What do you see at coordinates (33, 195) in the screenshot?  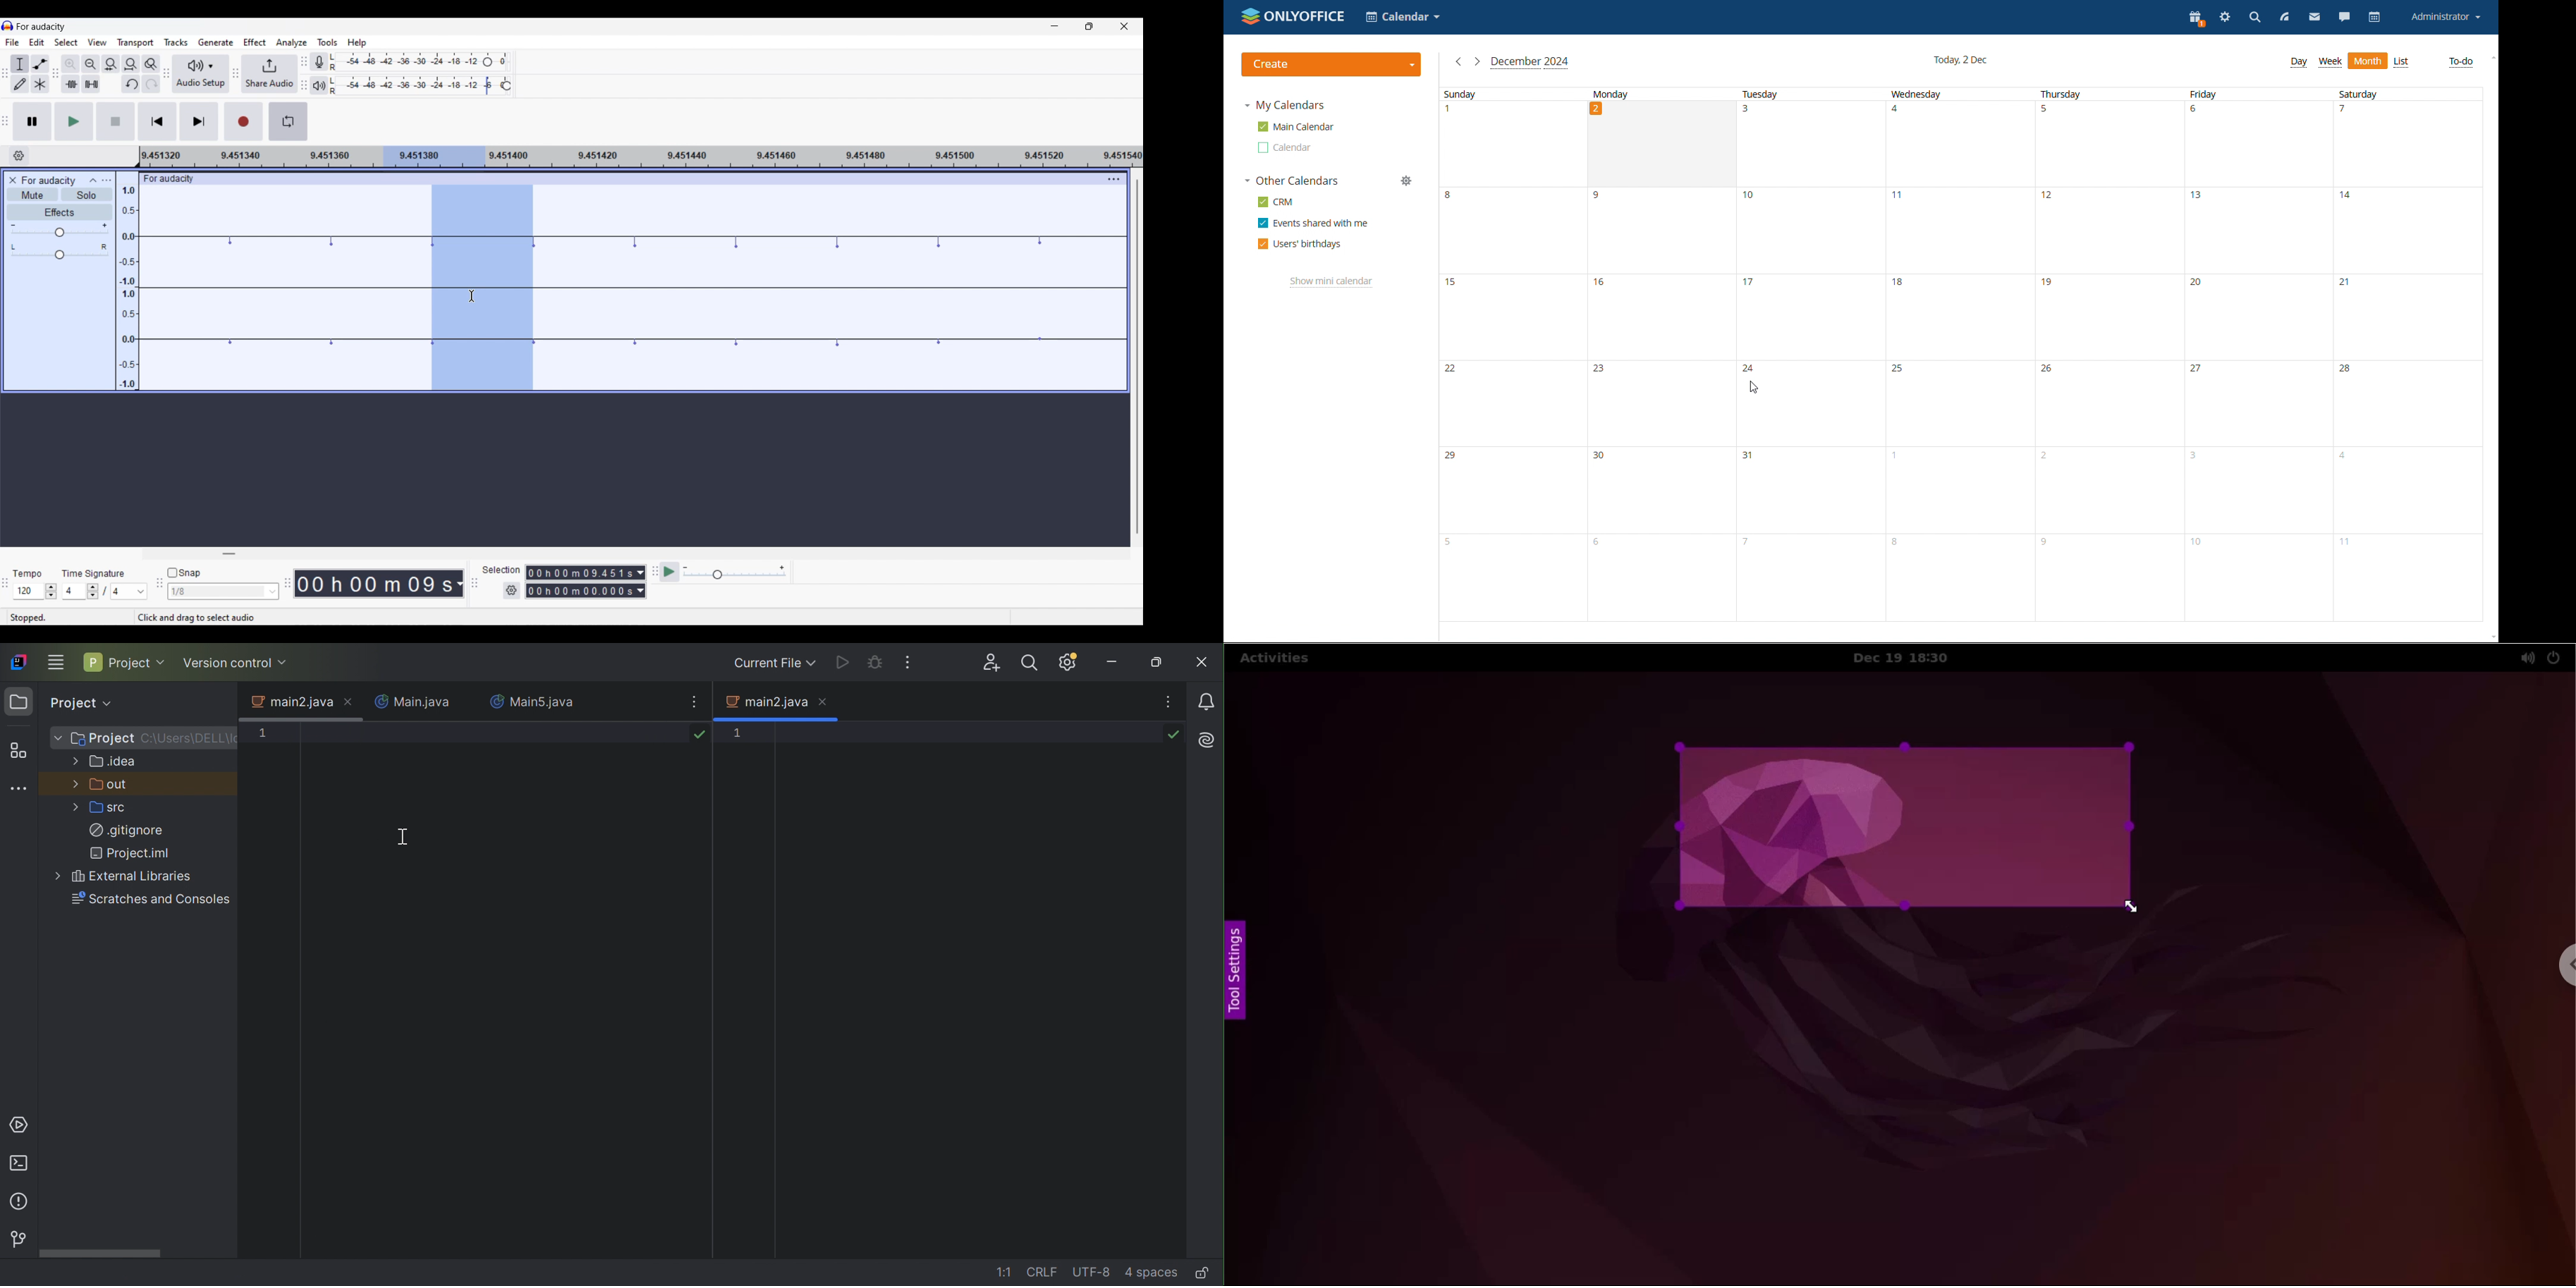 I see `Mute` at bounding box center [33, 195].